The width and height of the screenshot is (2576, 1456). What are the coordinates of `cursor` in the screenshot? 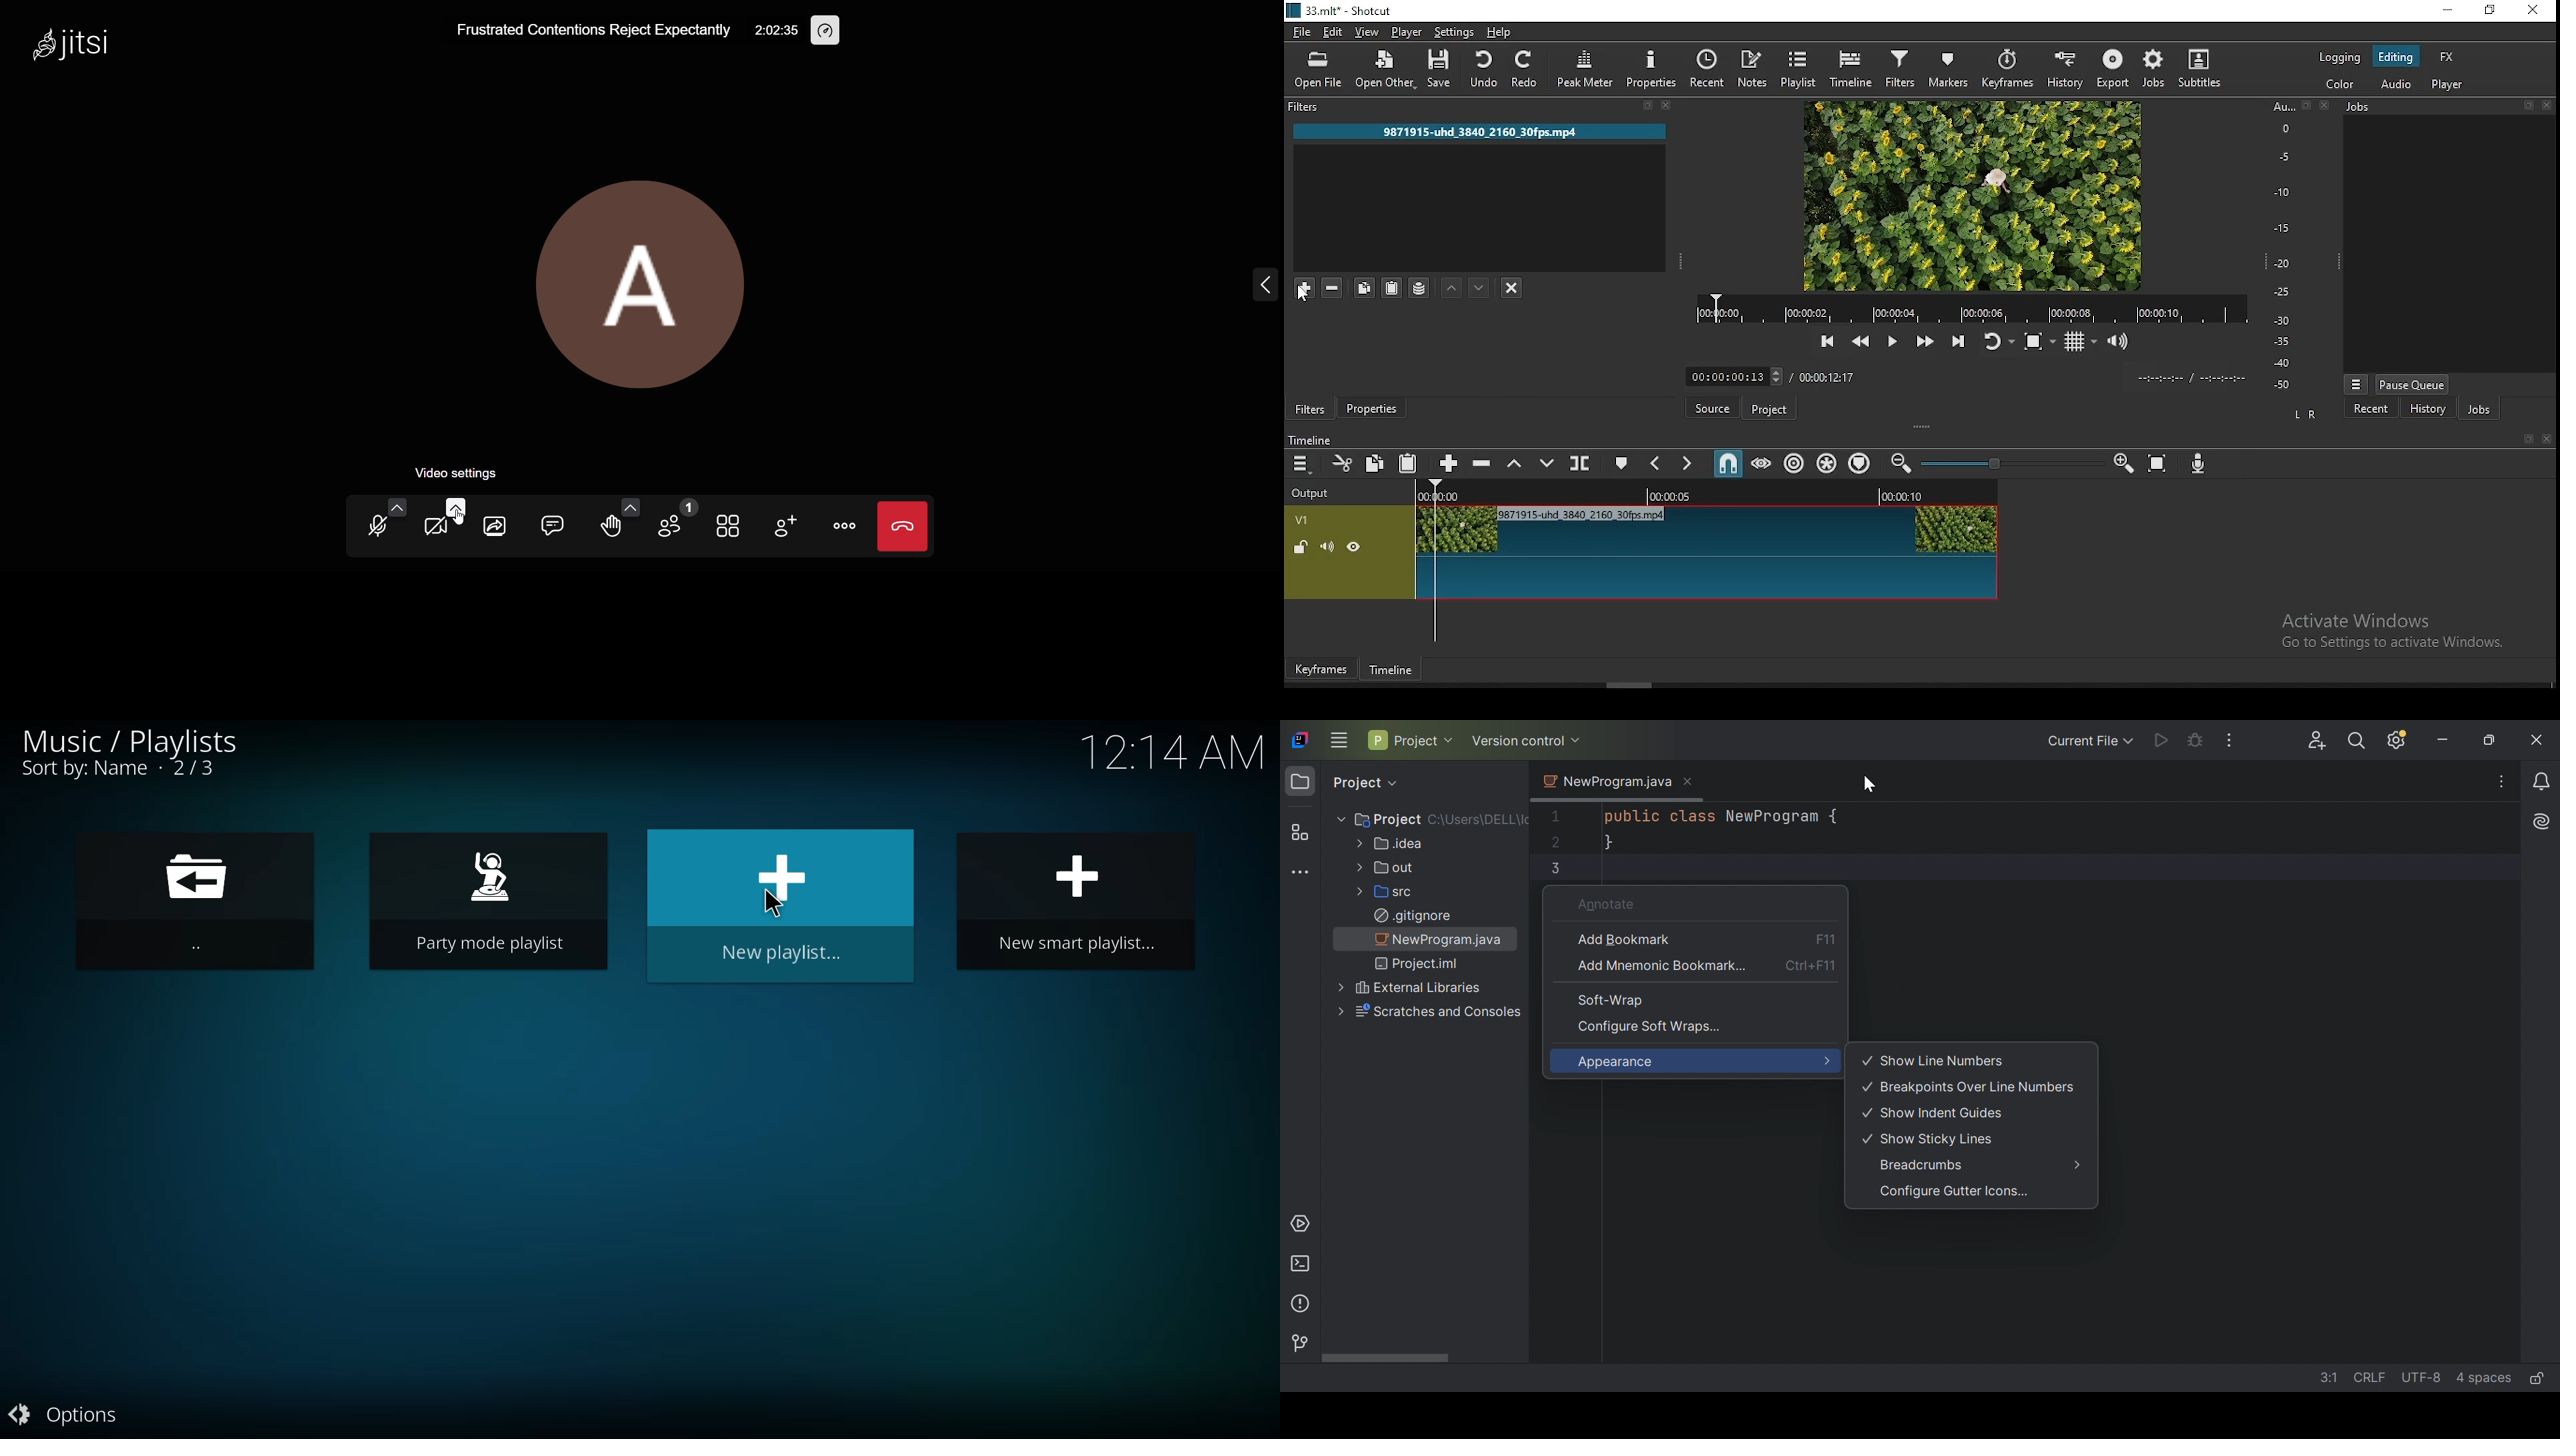 It's located at (774, 904).